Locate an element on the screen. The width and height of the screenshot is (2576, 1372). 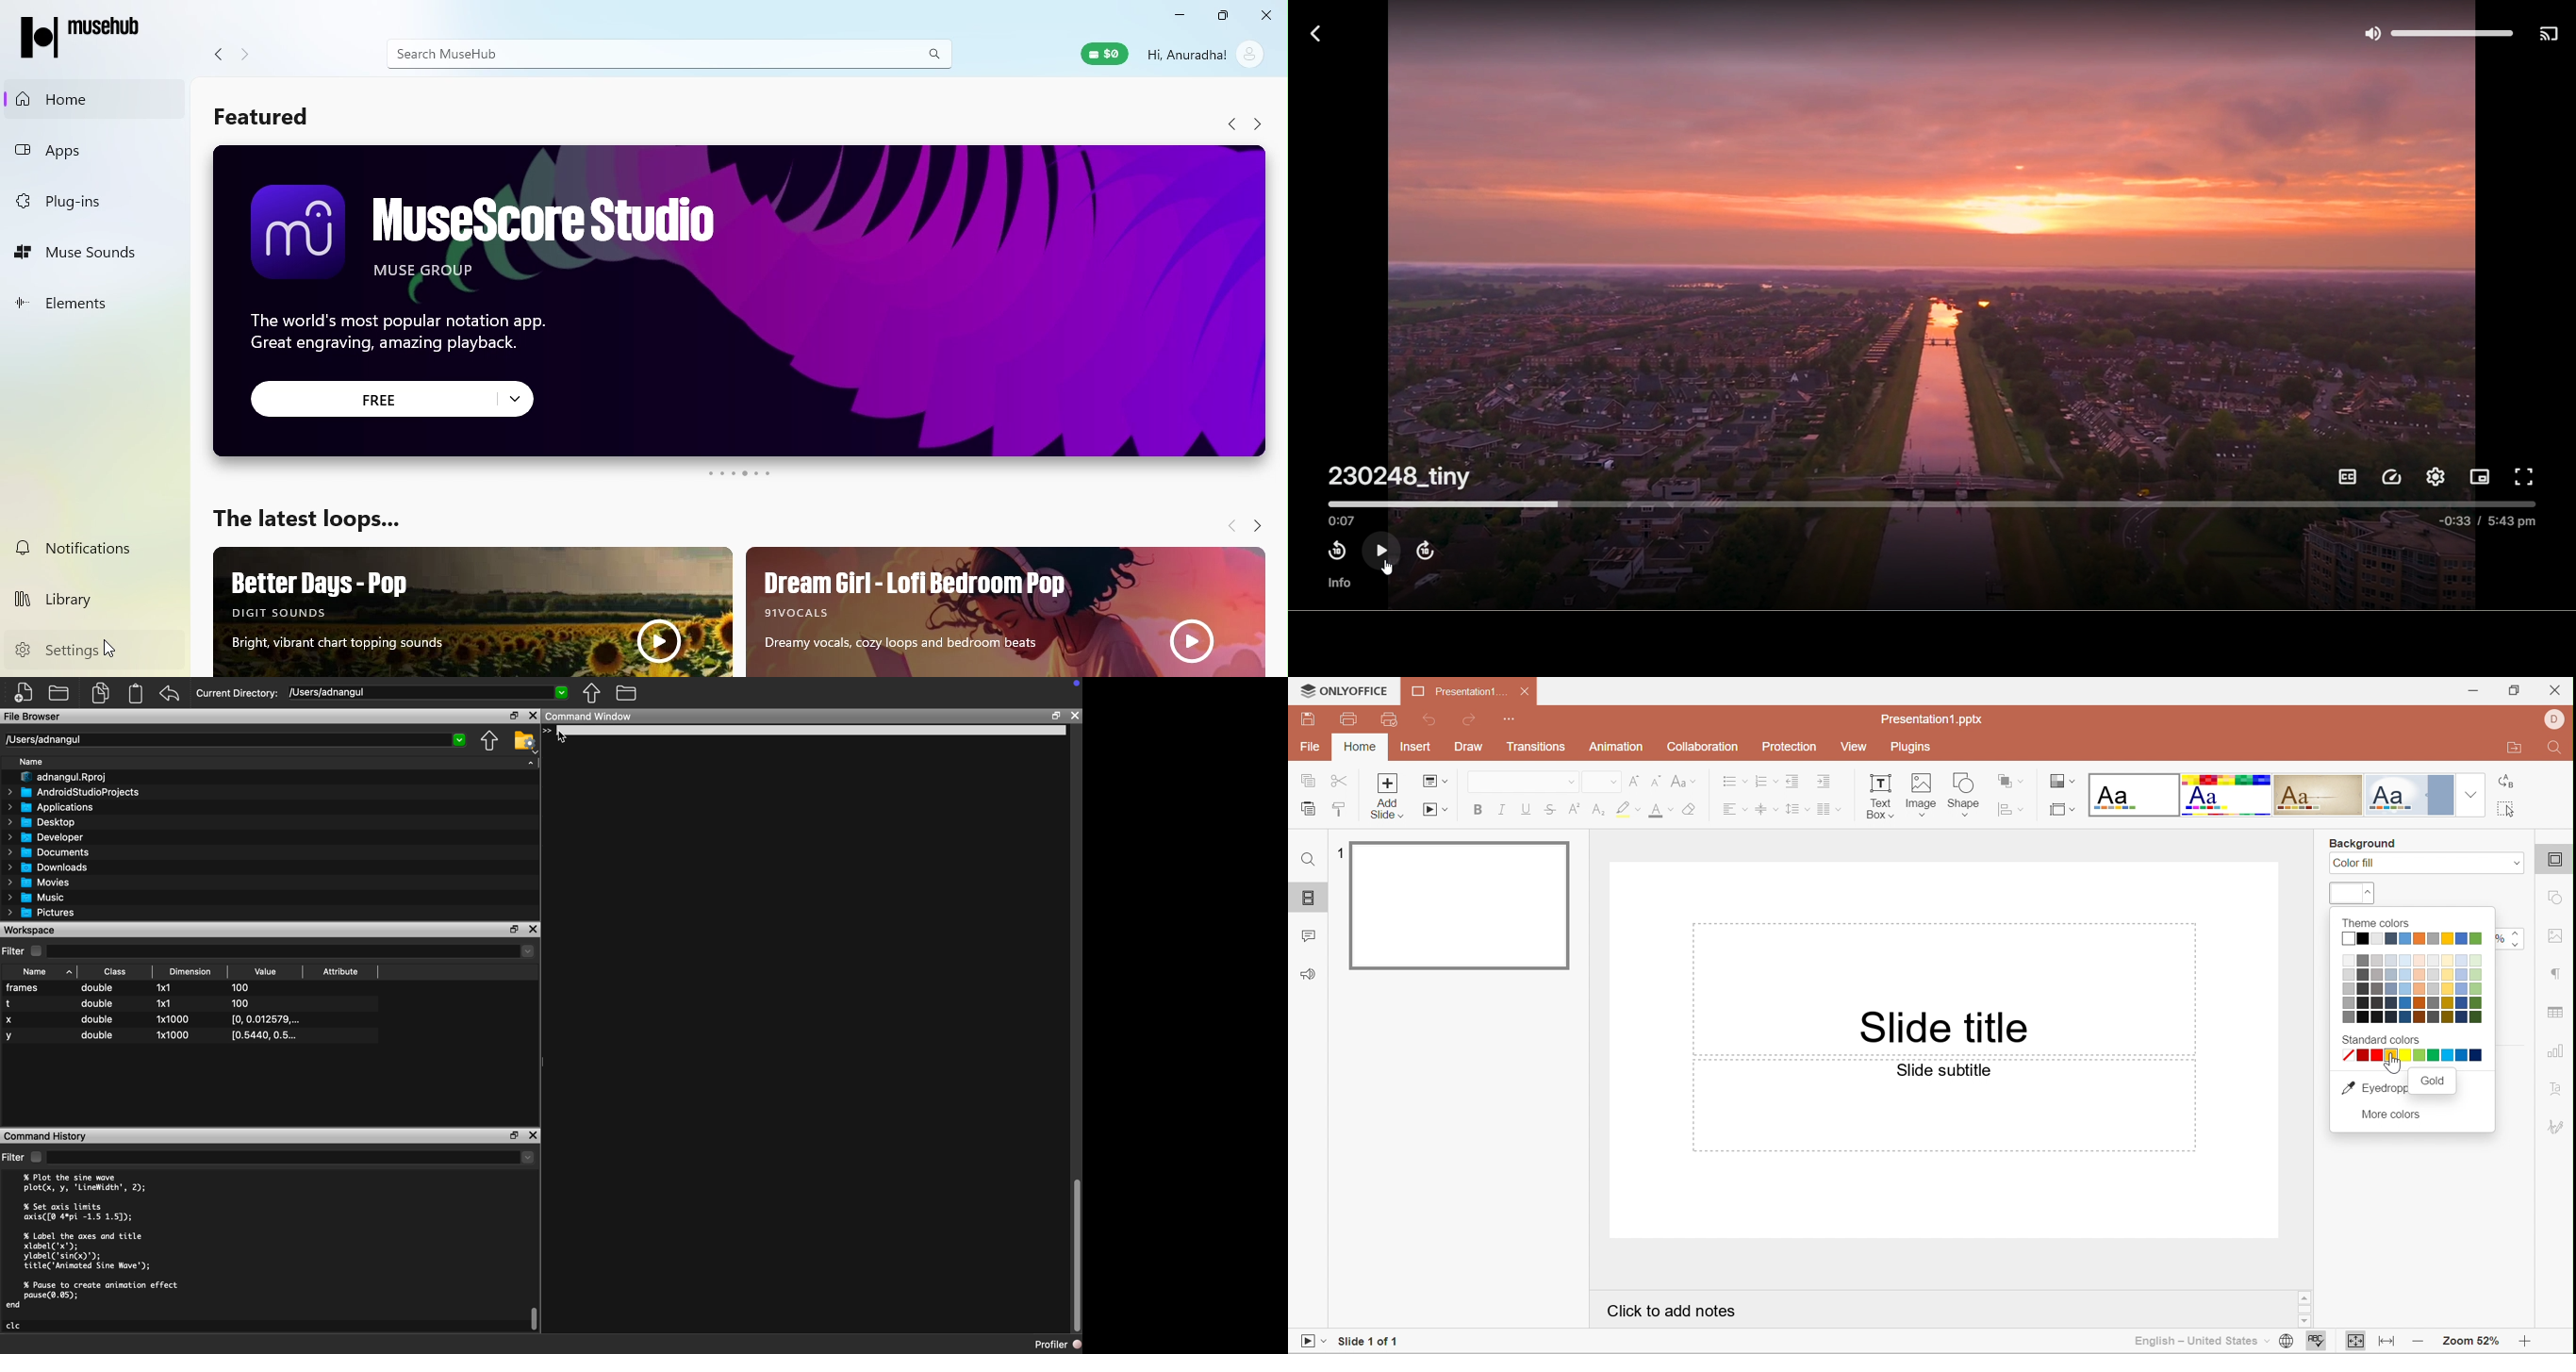
Color fill is located at coordinates (2356, 865).